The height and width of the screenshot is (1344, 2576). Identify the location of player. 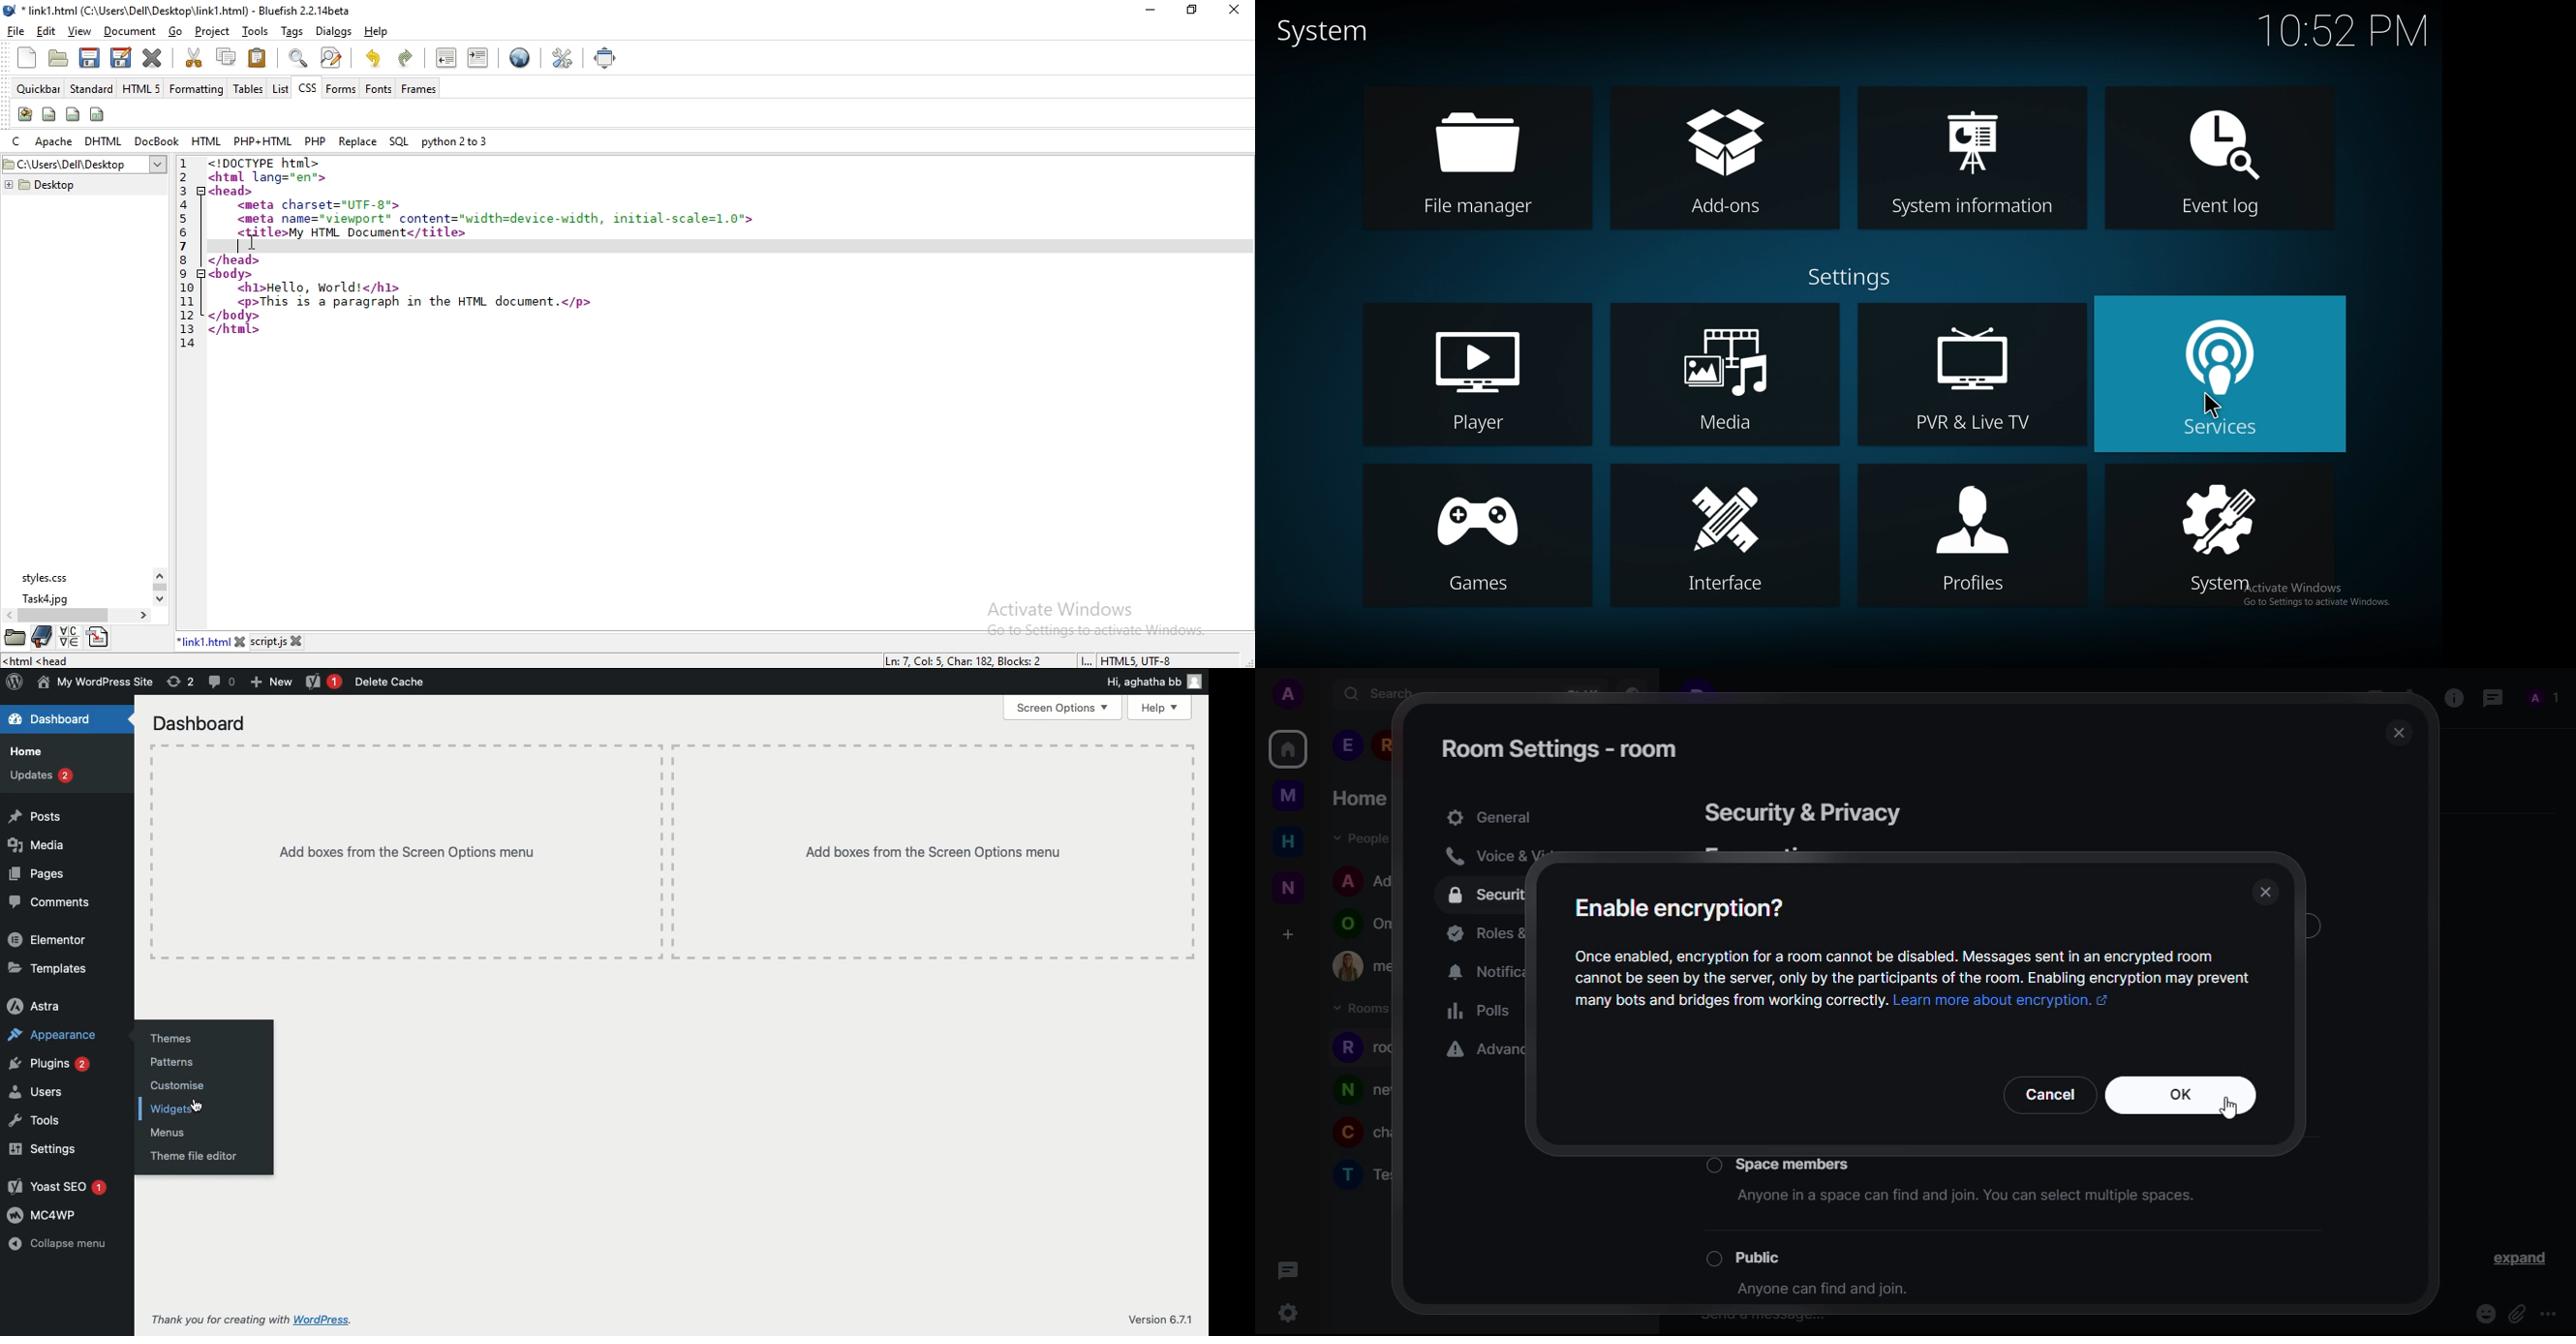
(1478, 375).